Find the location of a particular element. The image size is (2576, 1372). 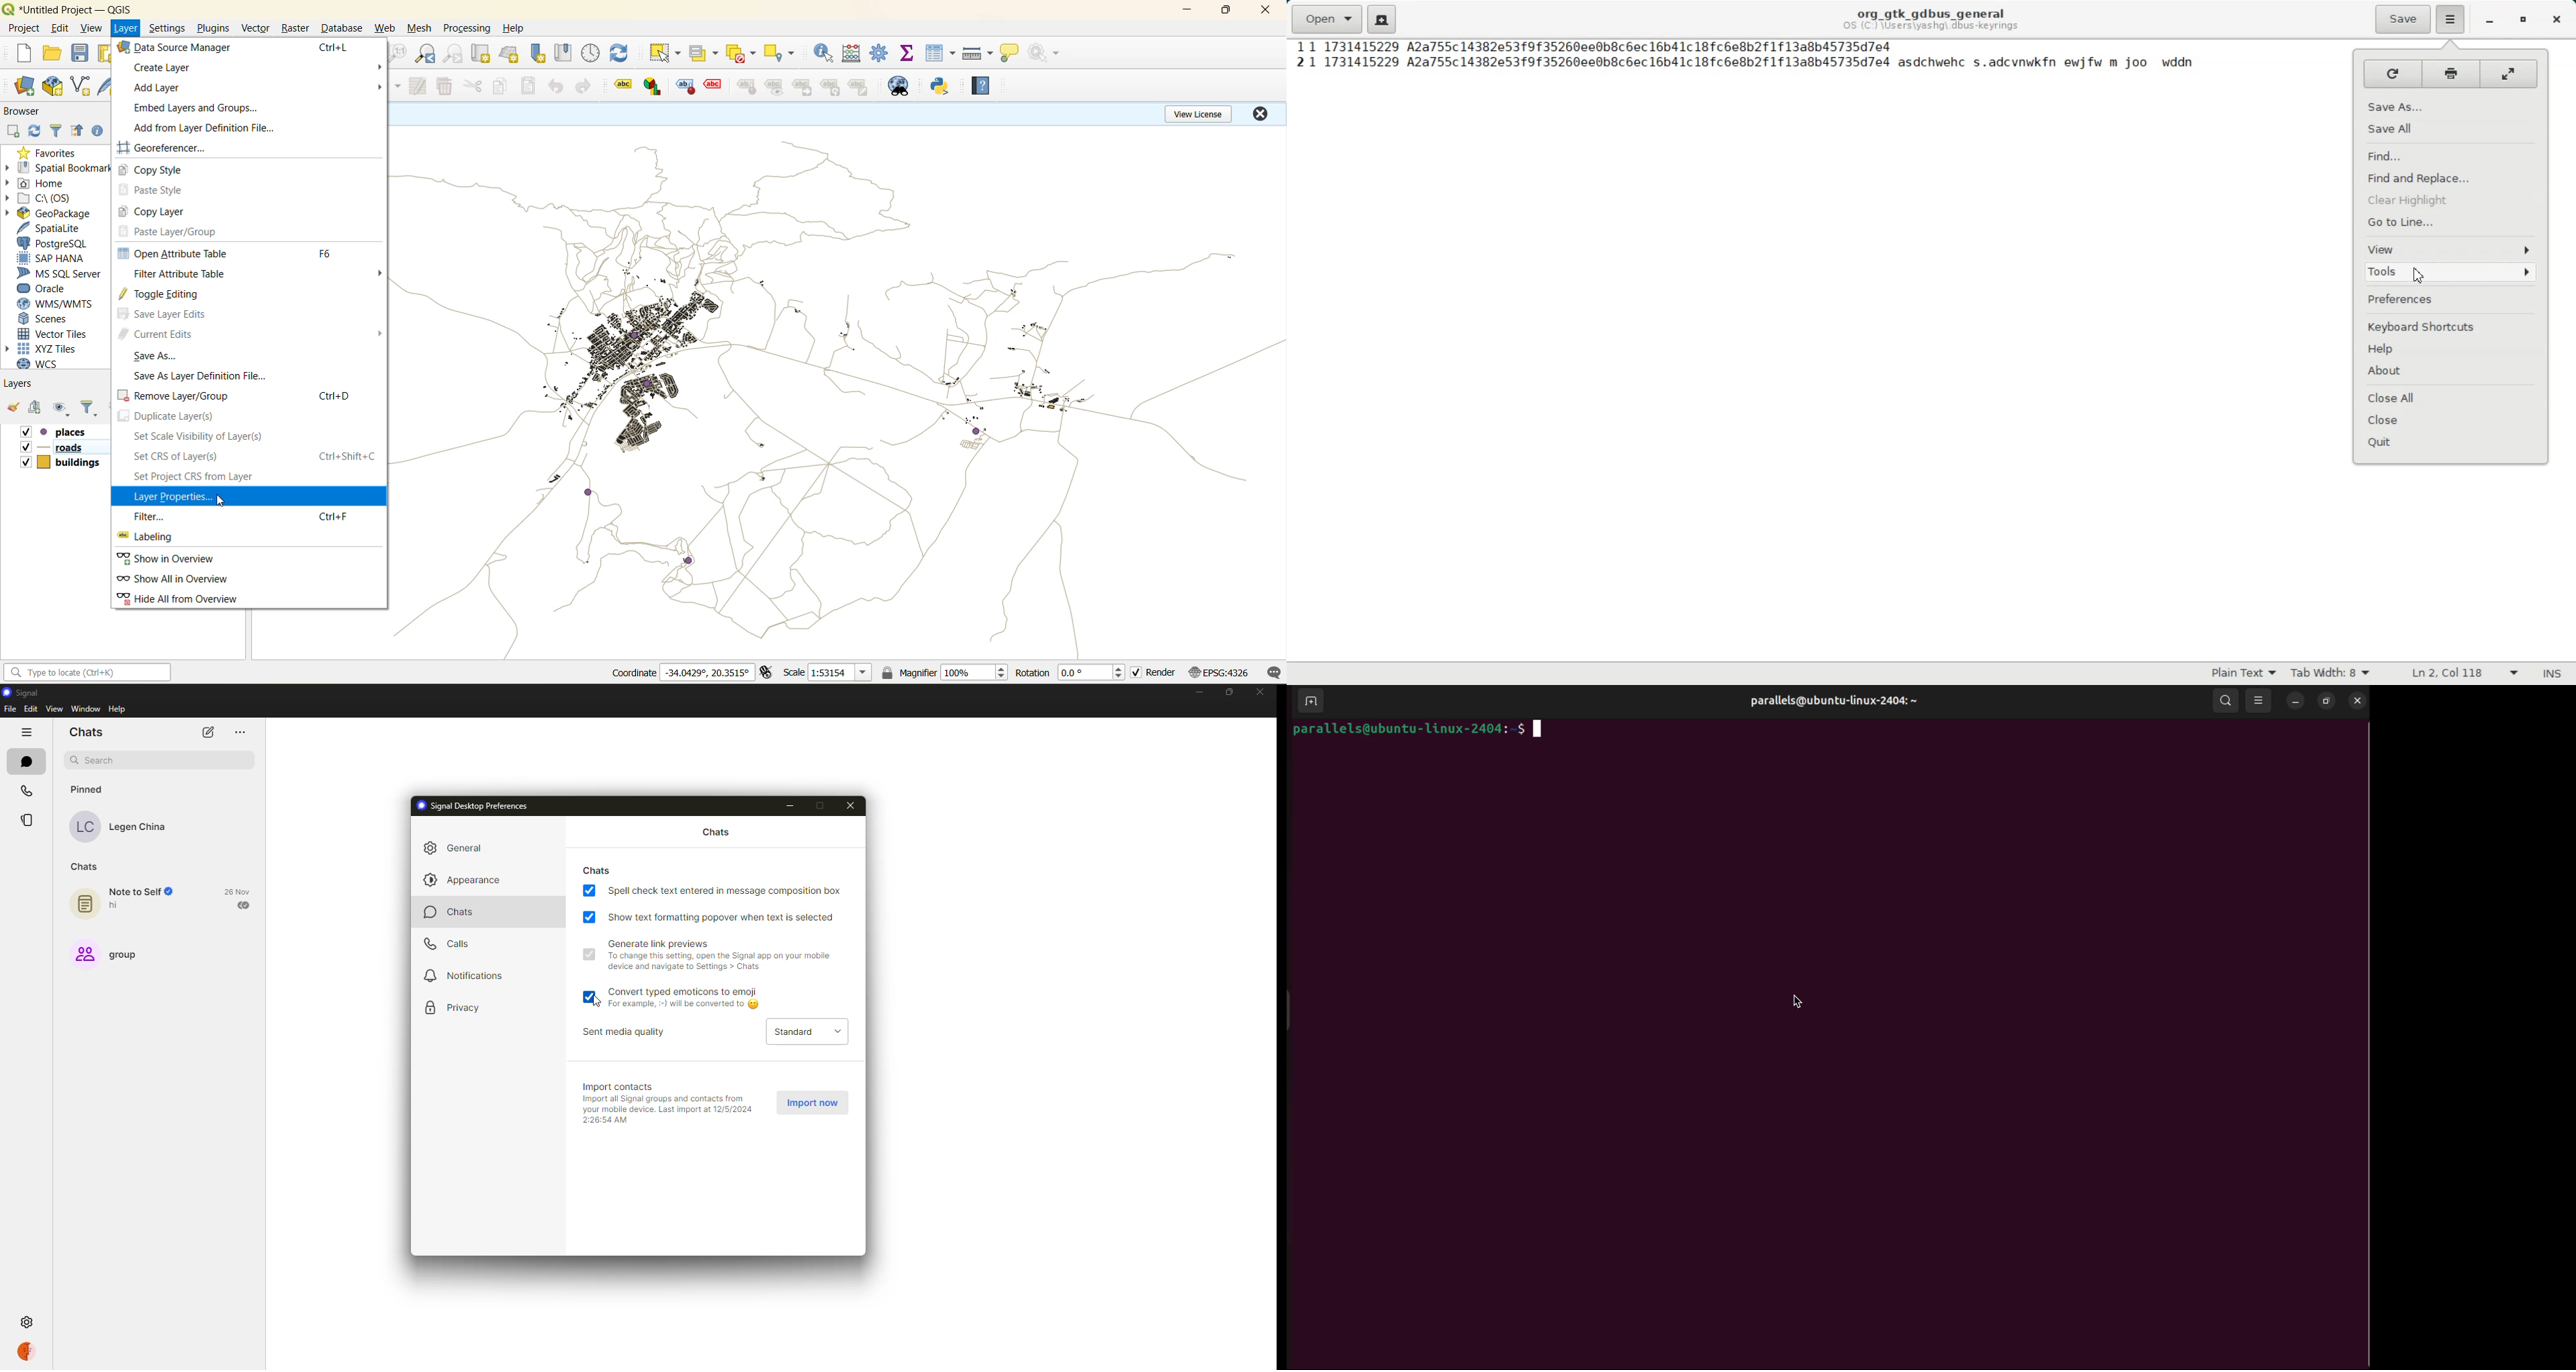

OS (C) \Users\yashg\ dbus -keyrings is located at coordinates (1933, 28).